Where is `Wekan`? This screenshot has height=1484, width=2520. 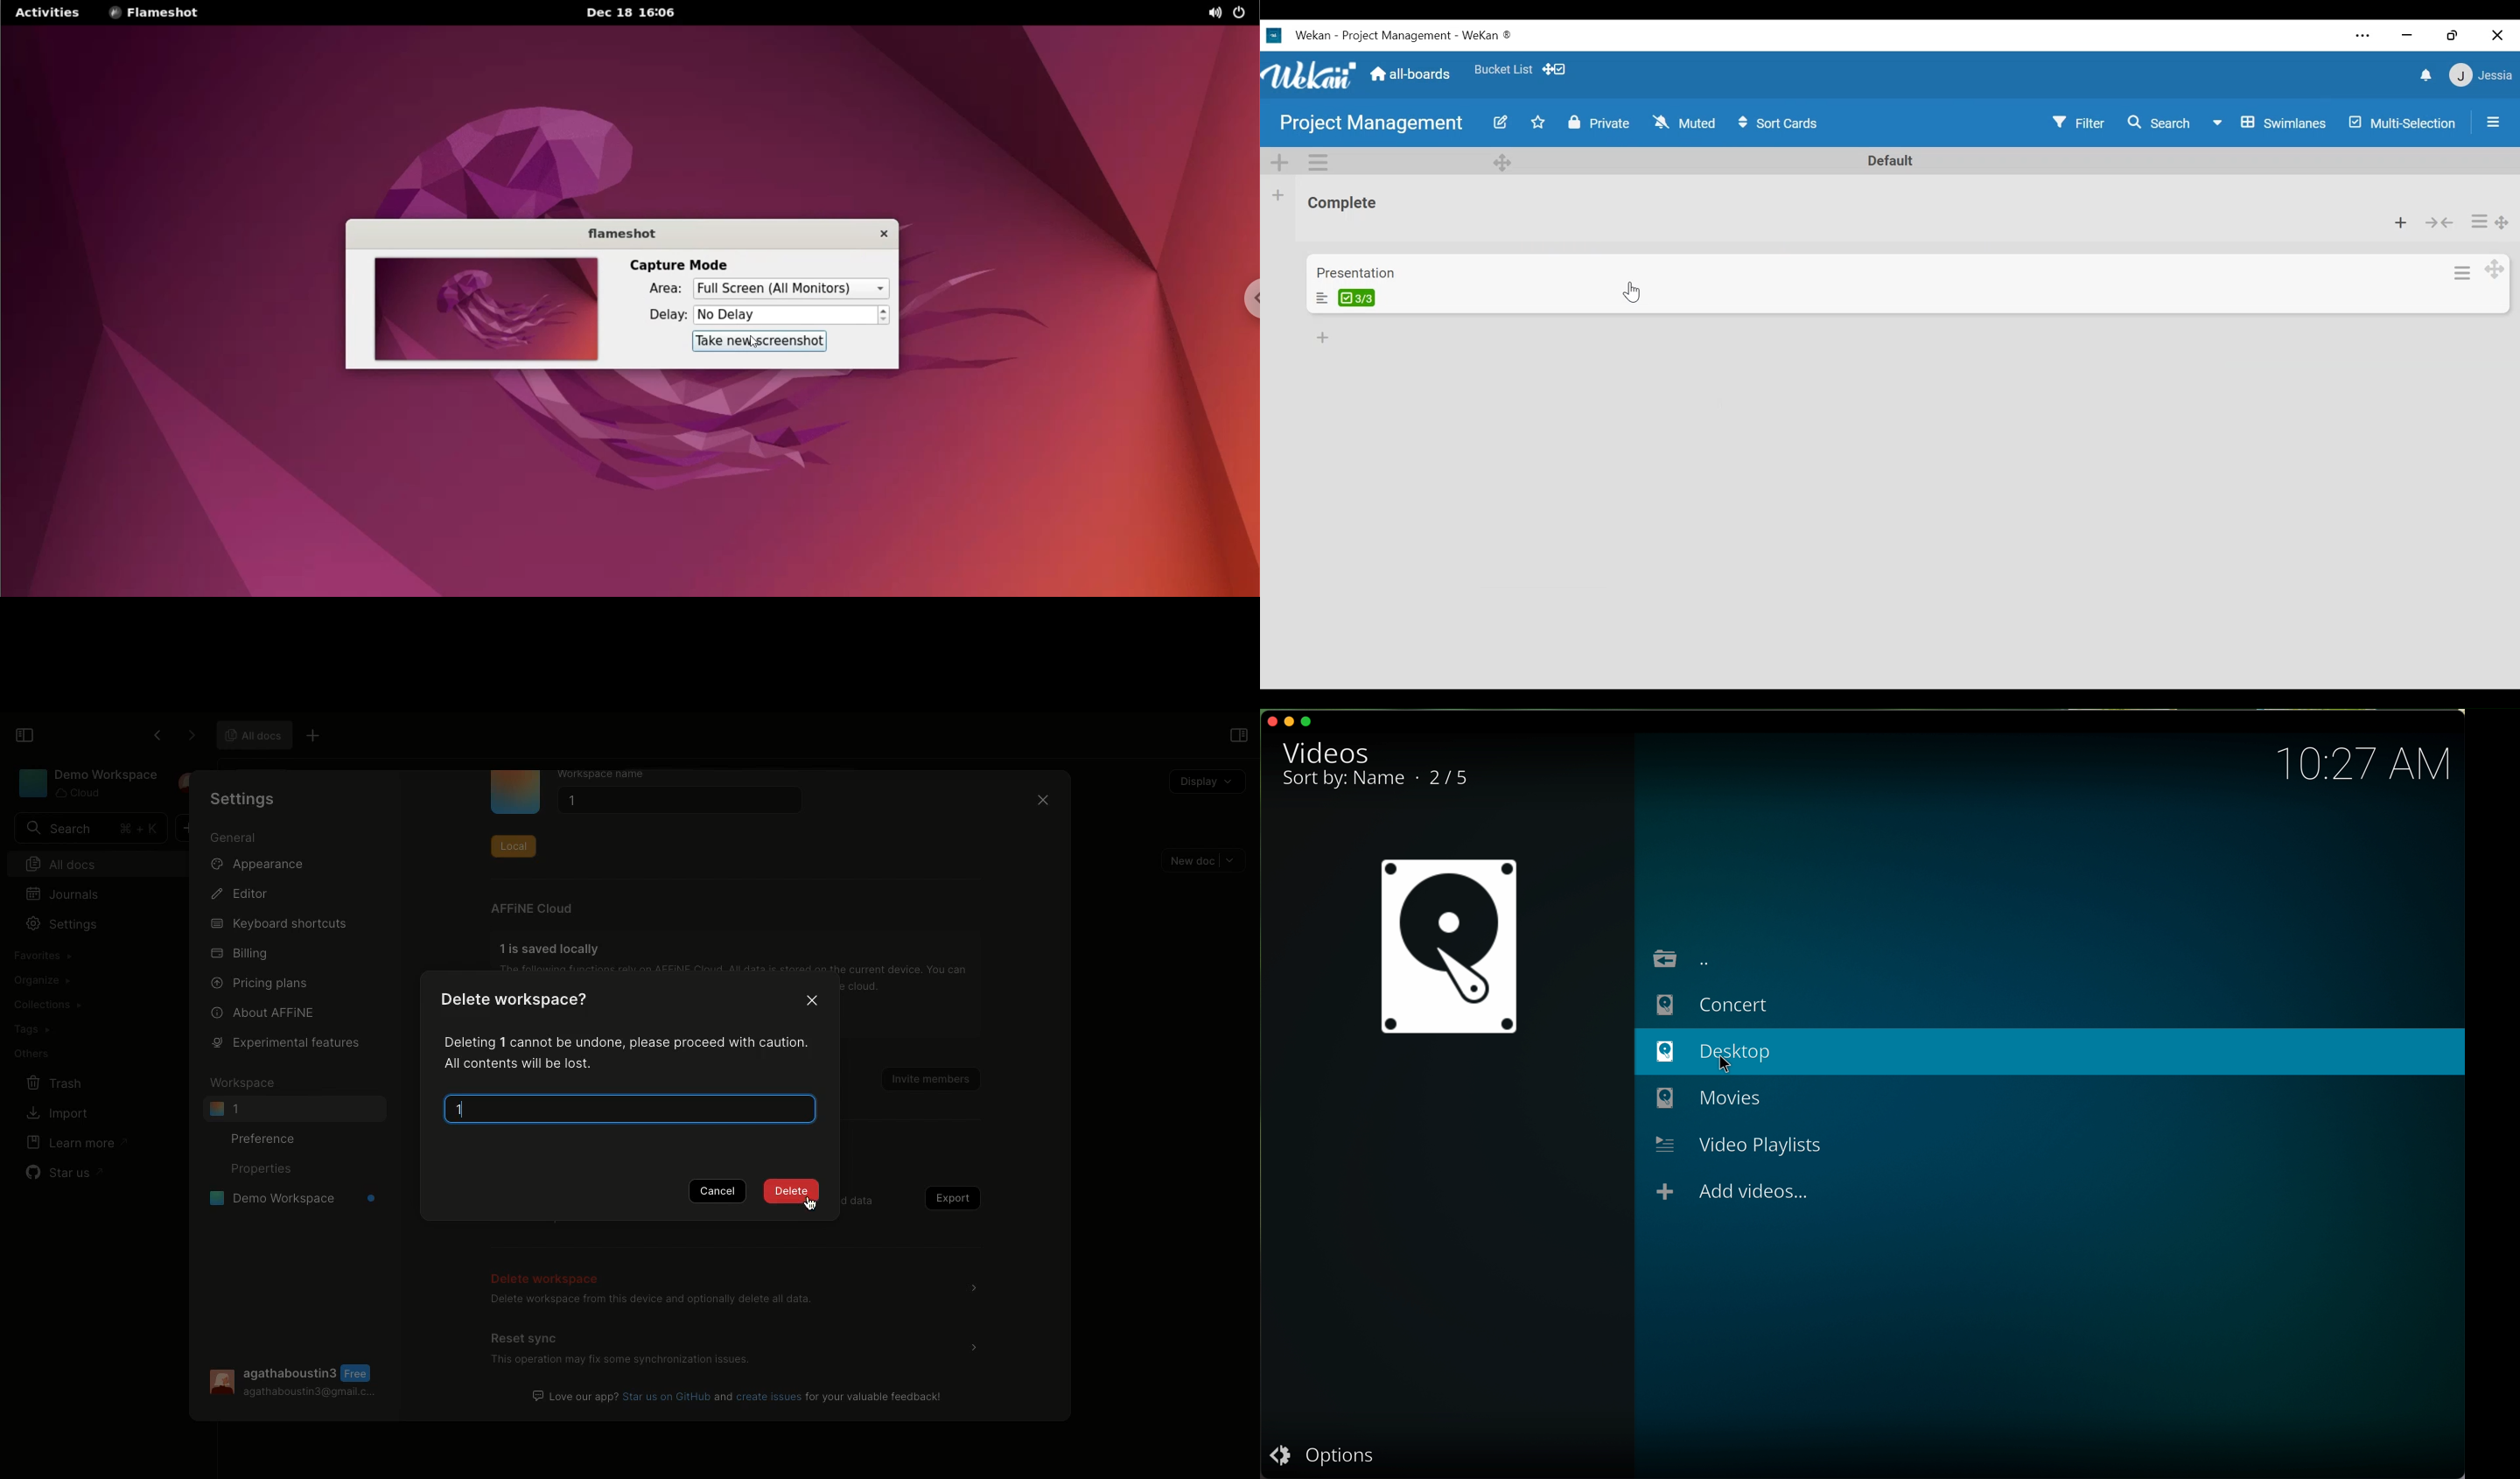 Wekan is located at coordinates (1487, 37).